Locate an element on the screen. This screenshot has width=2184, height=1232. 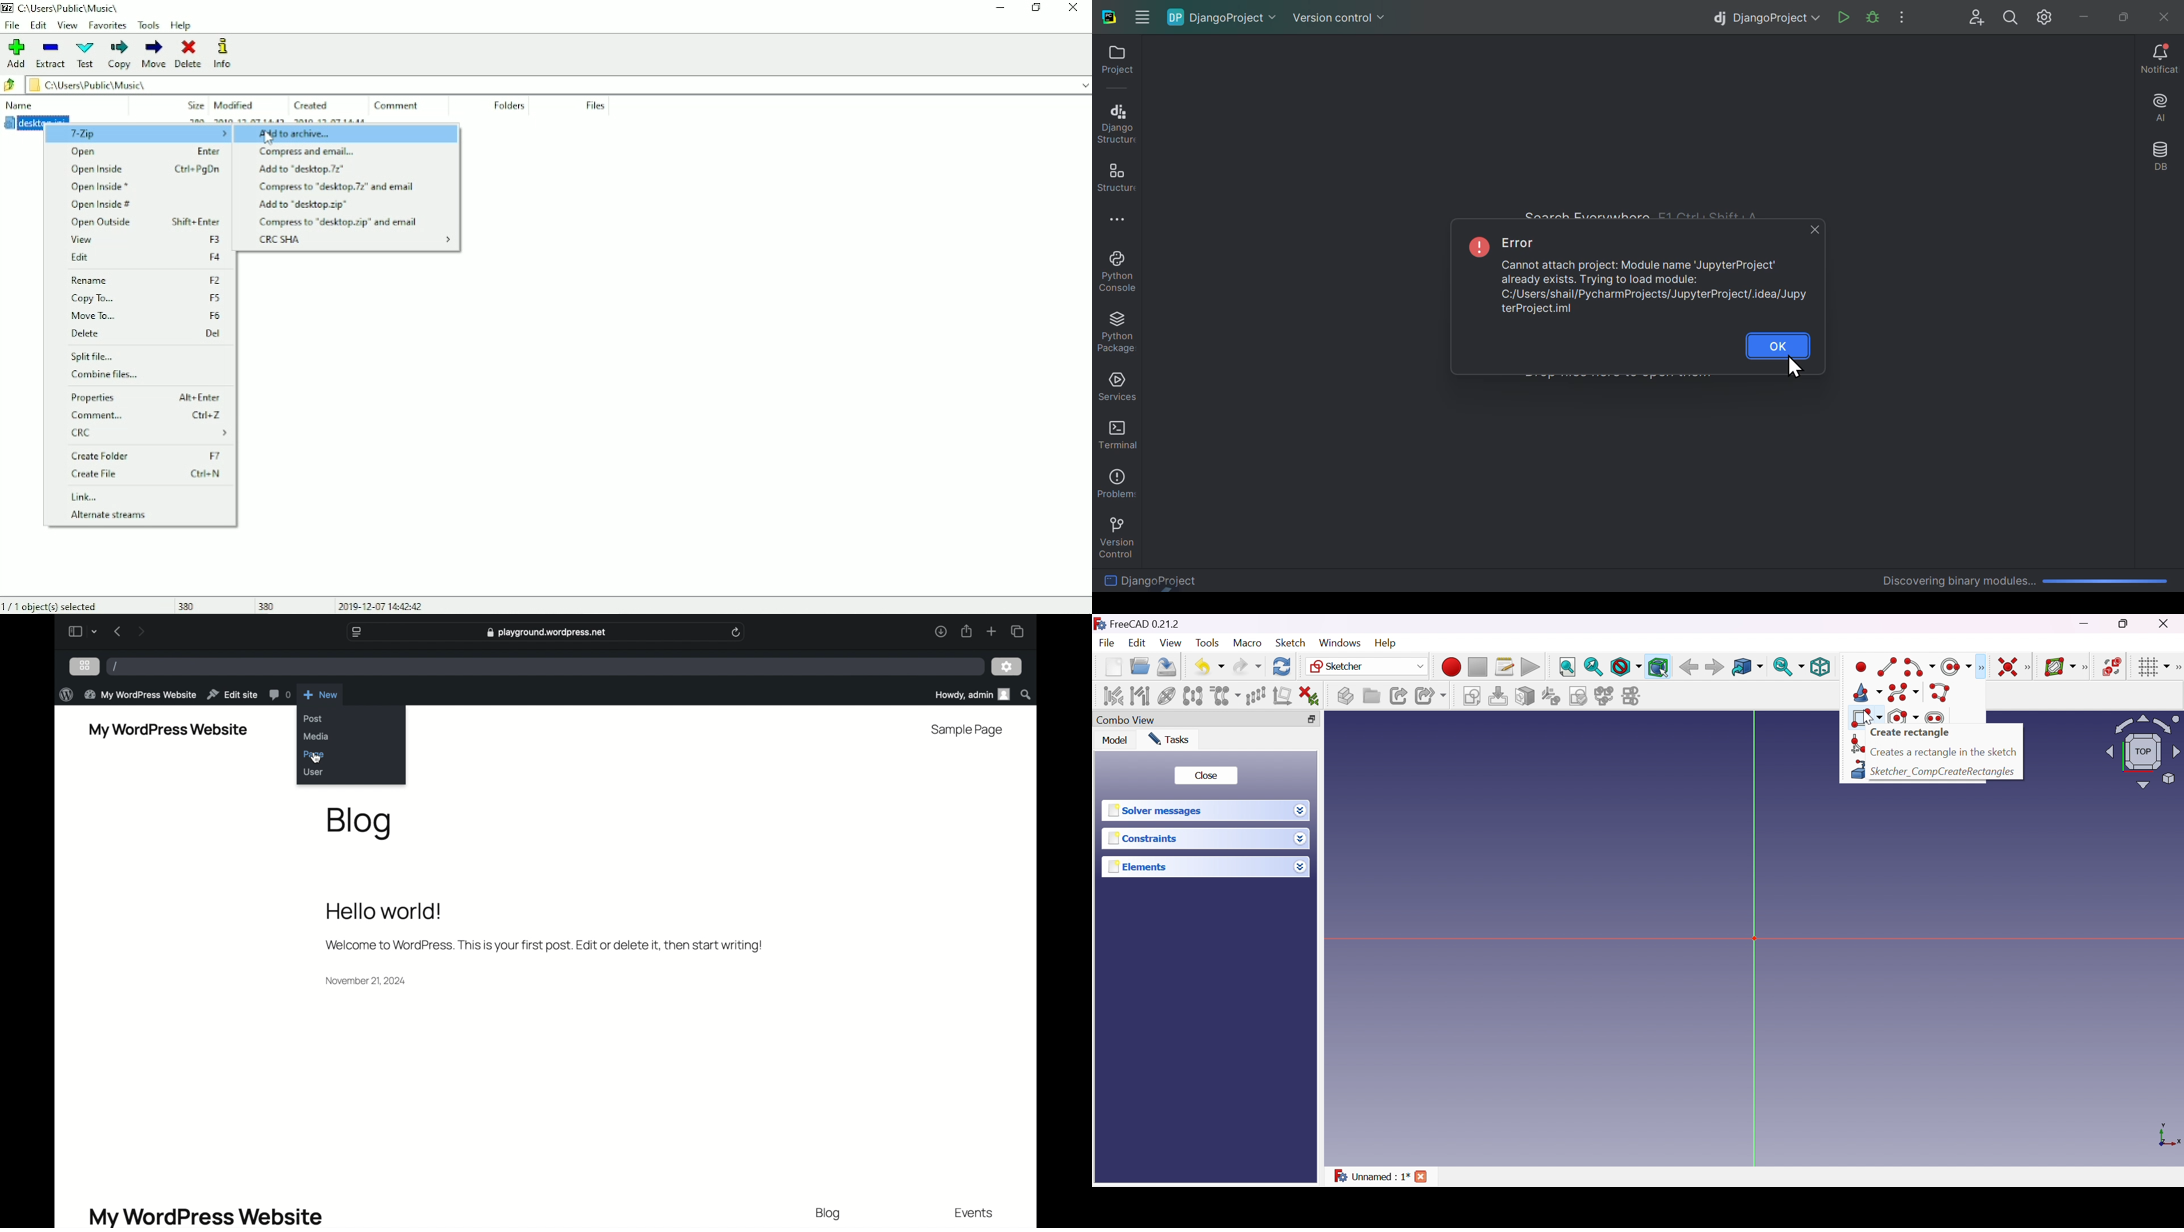
New is located at coordinates (1113, 667).